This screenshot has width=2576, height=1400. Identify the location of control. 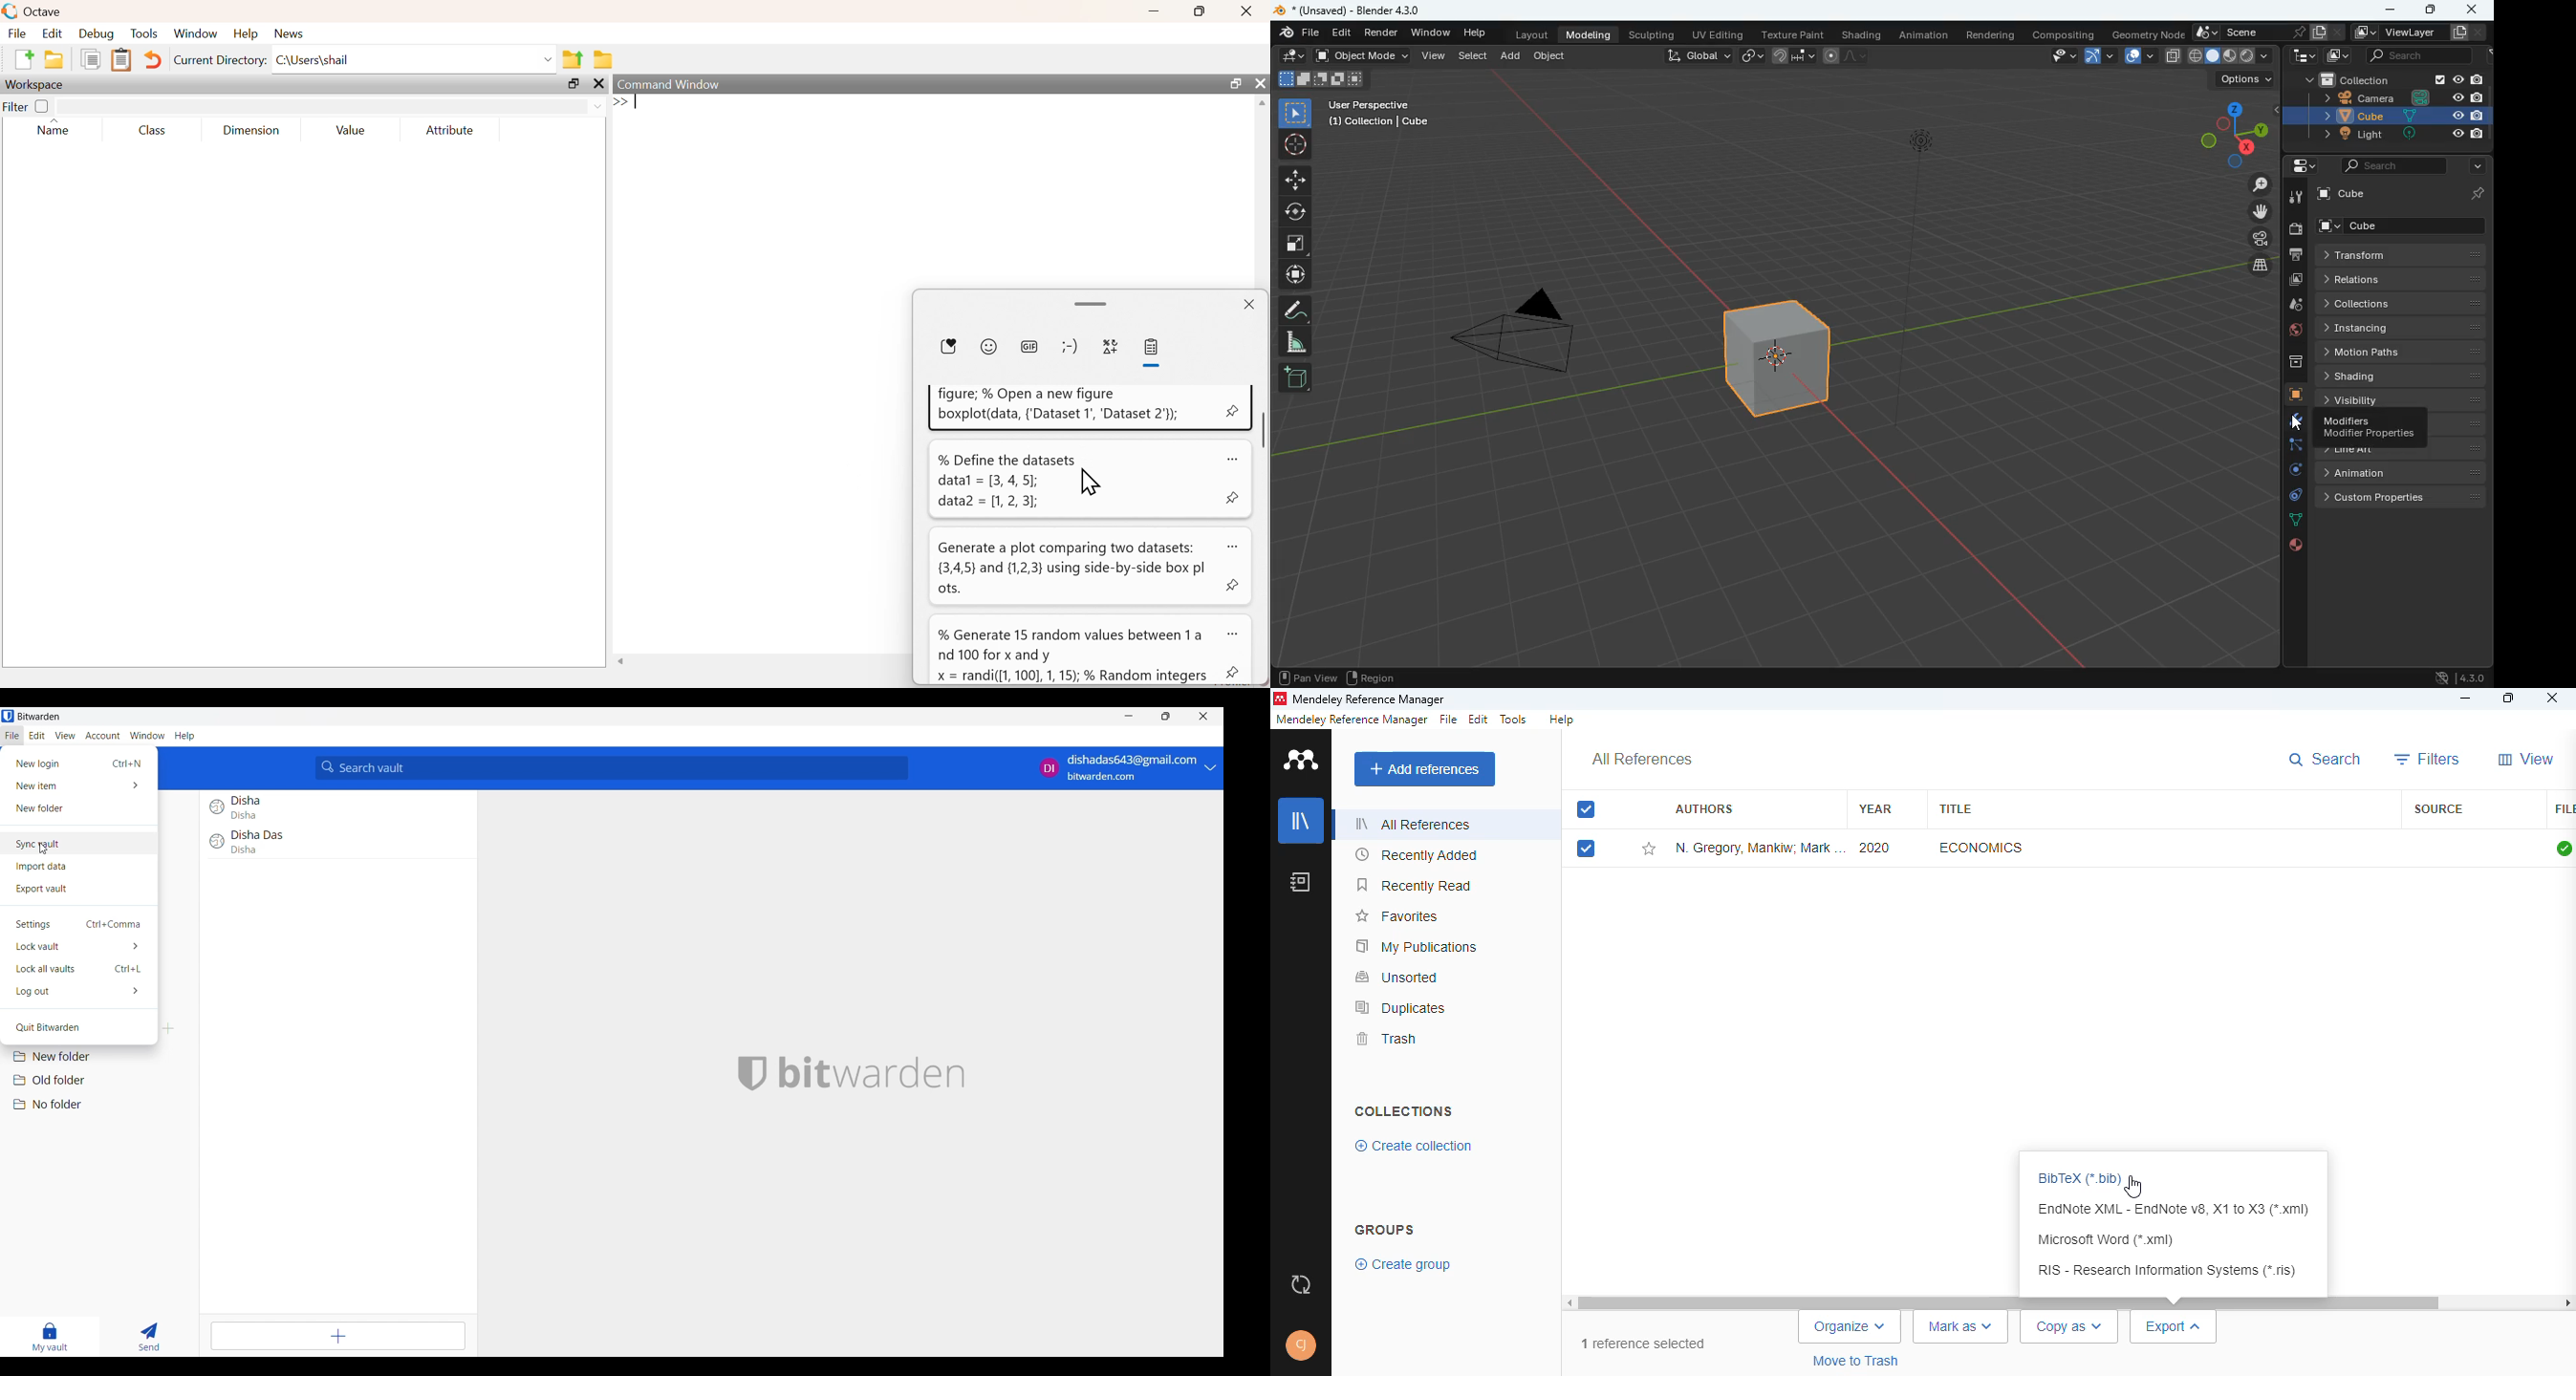
(2293, 497).